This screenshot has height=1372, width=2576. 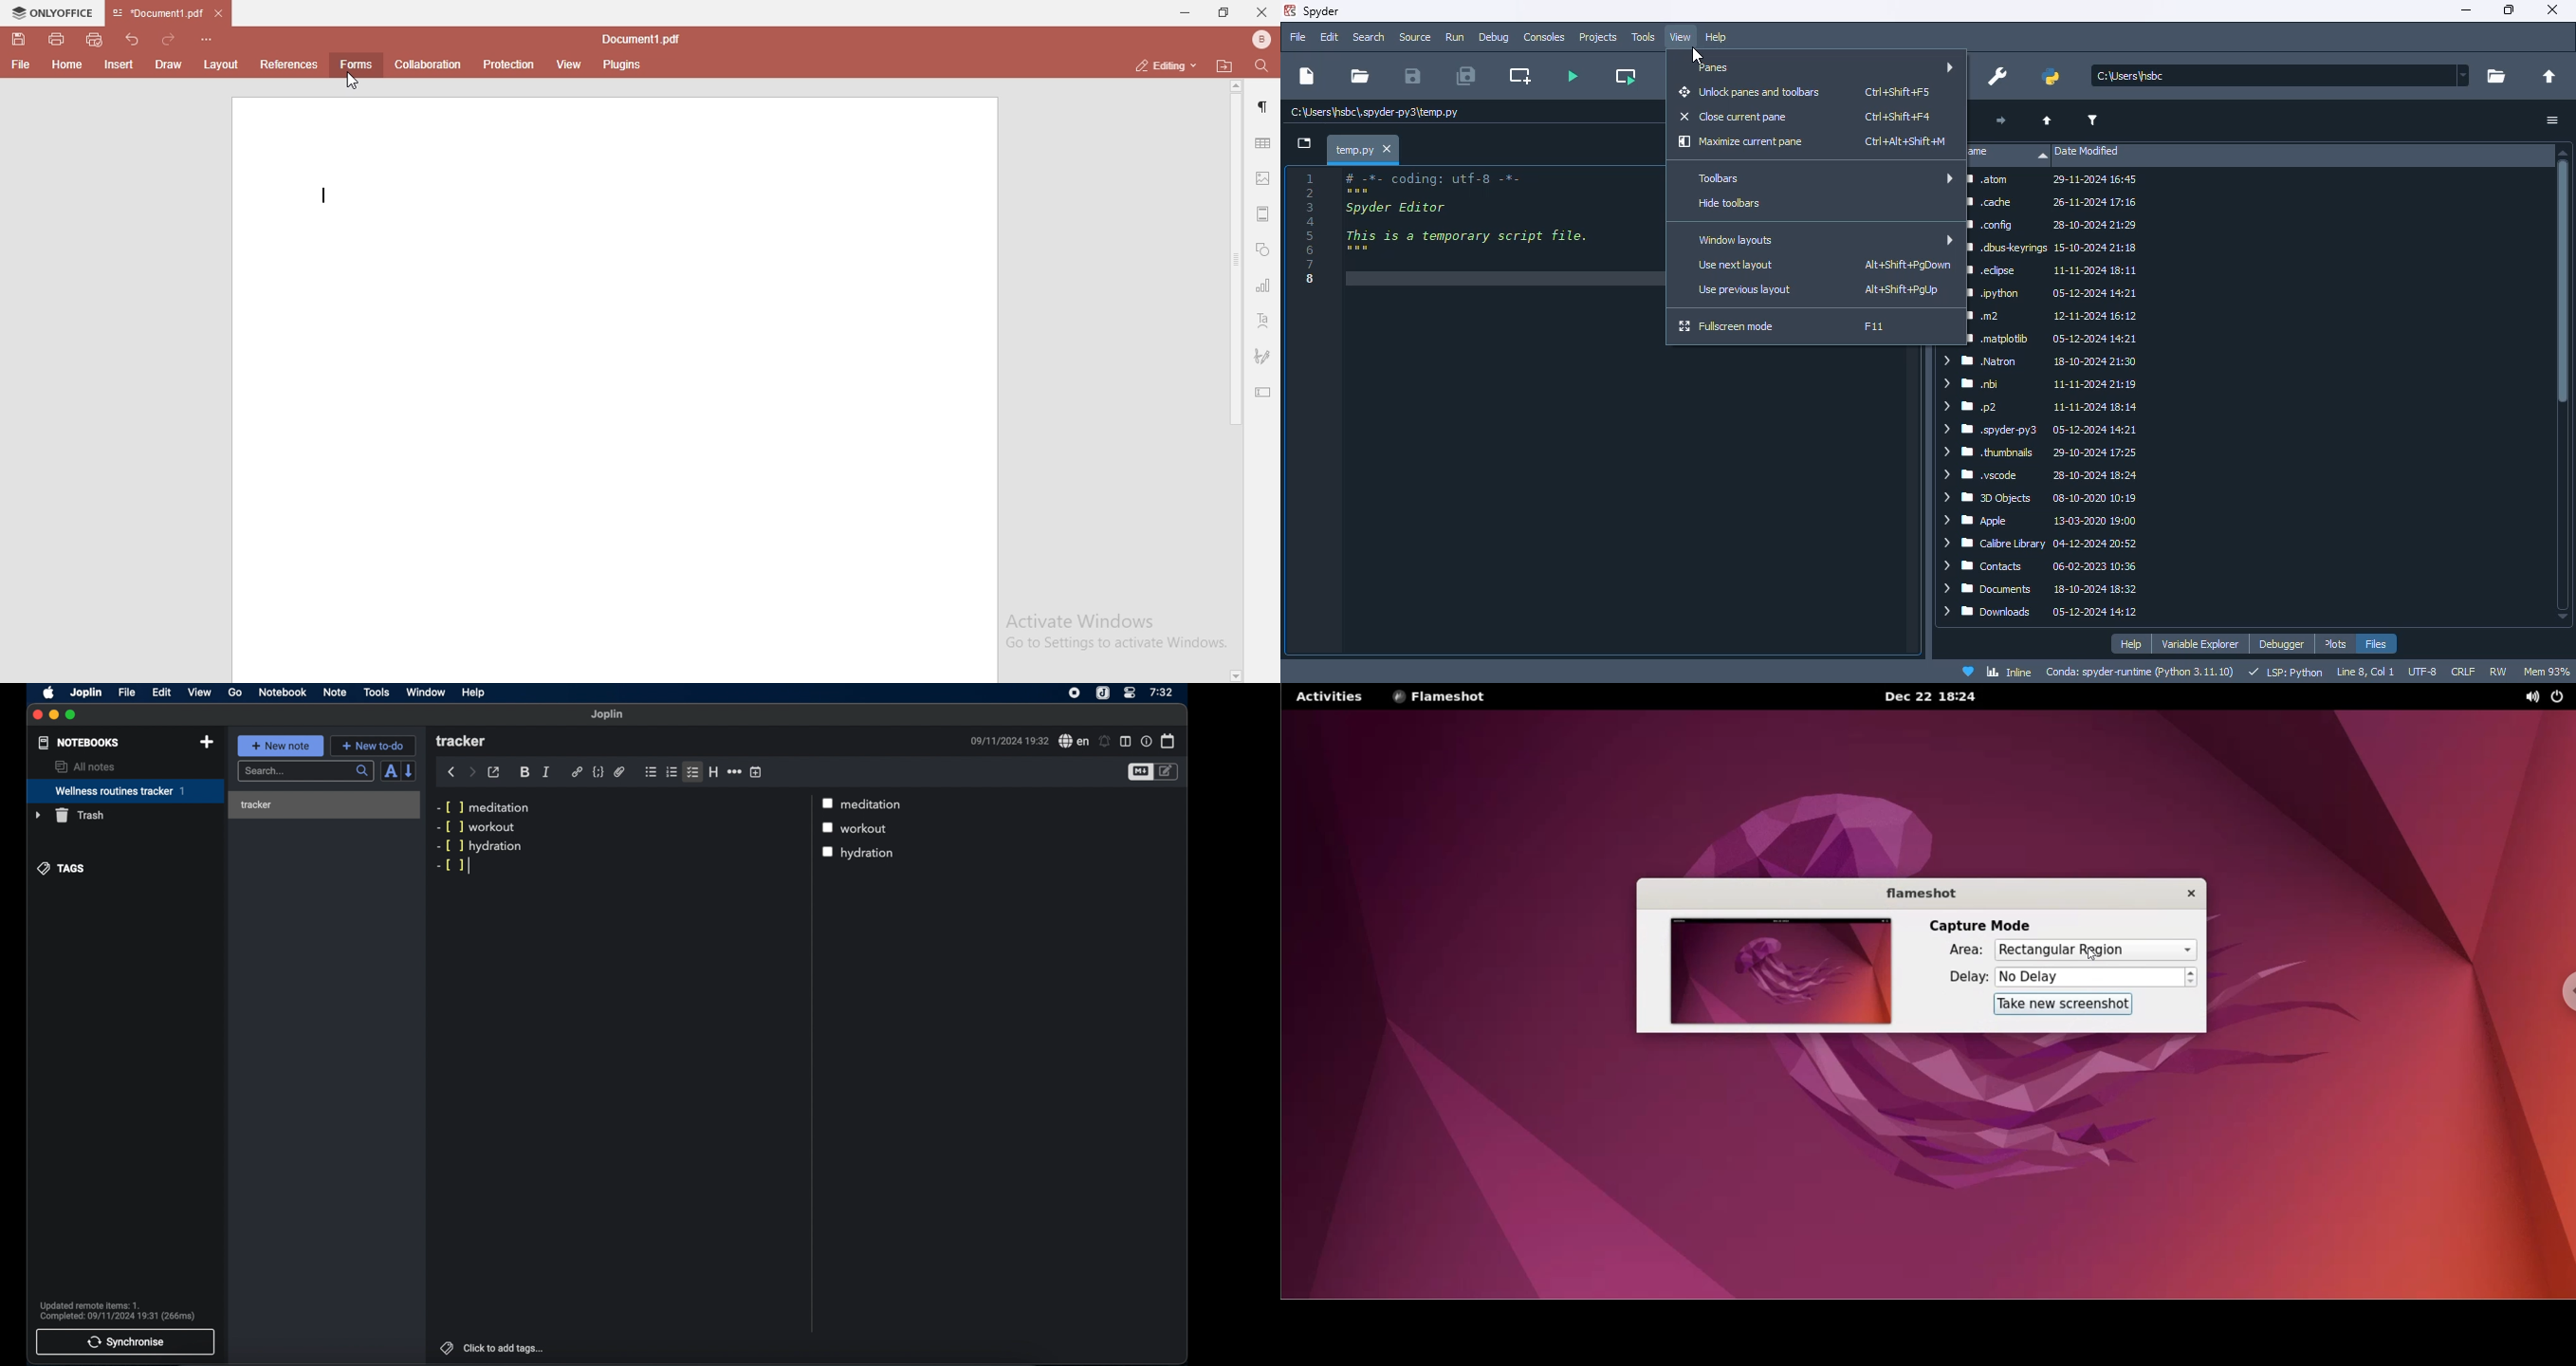 I want to click on + new note, so click(x=281, y=746).